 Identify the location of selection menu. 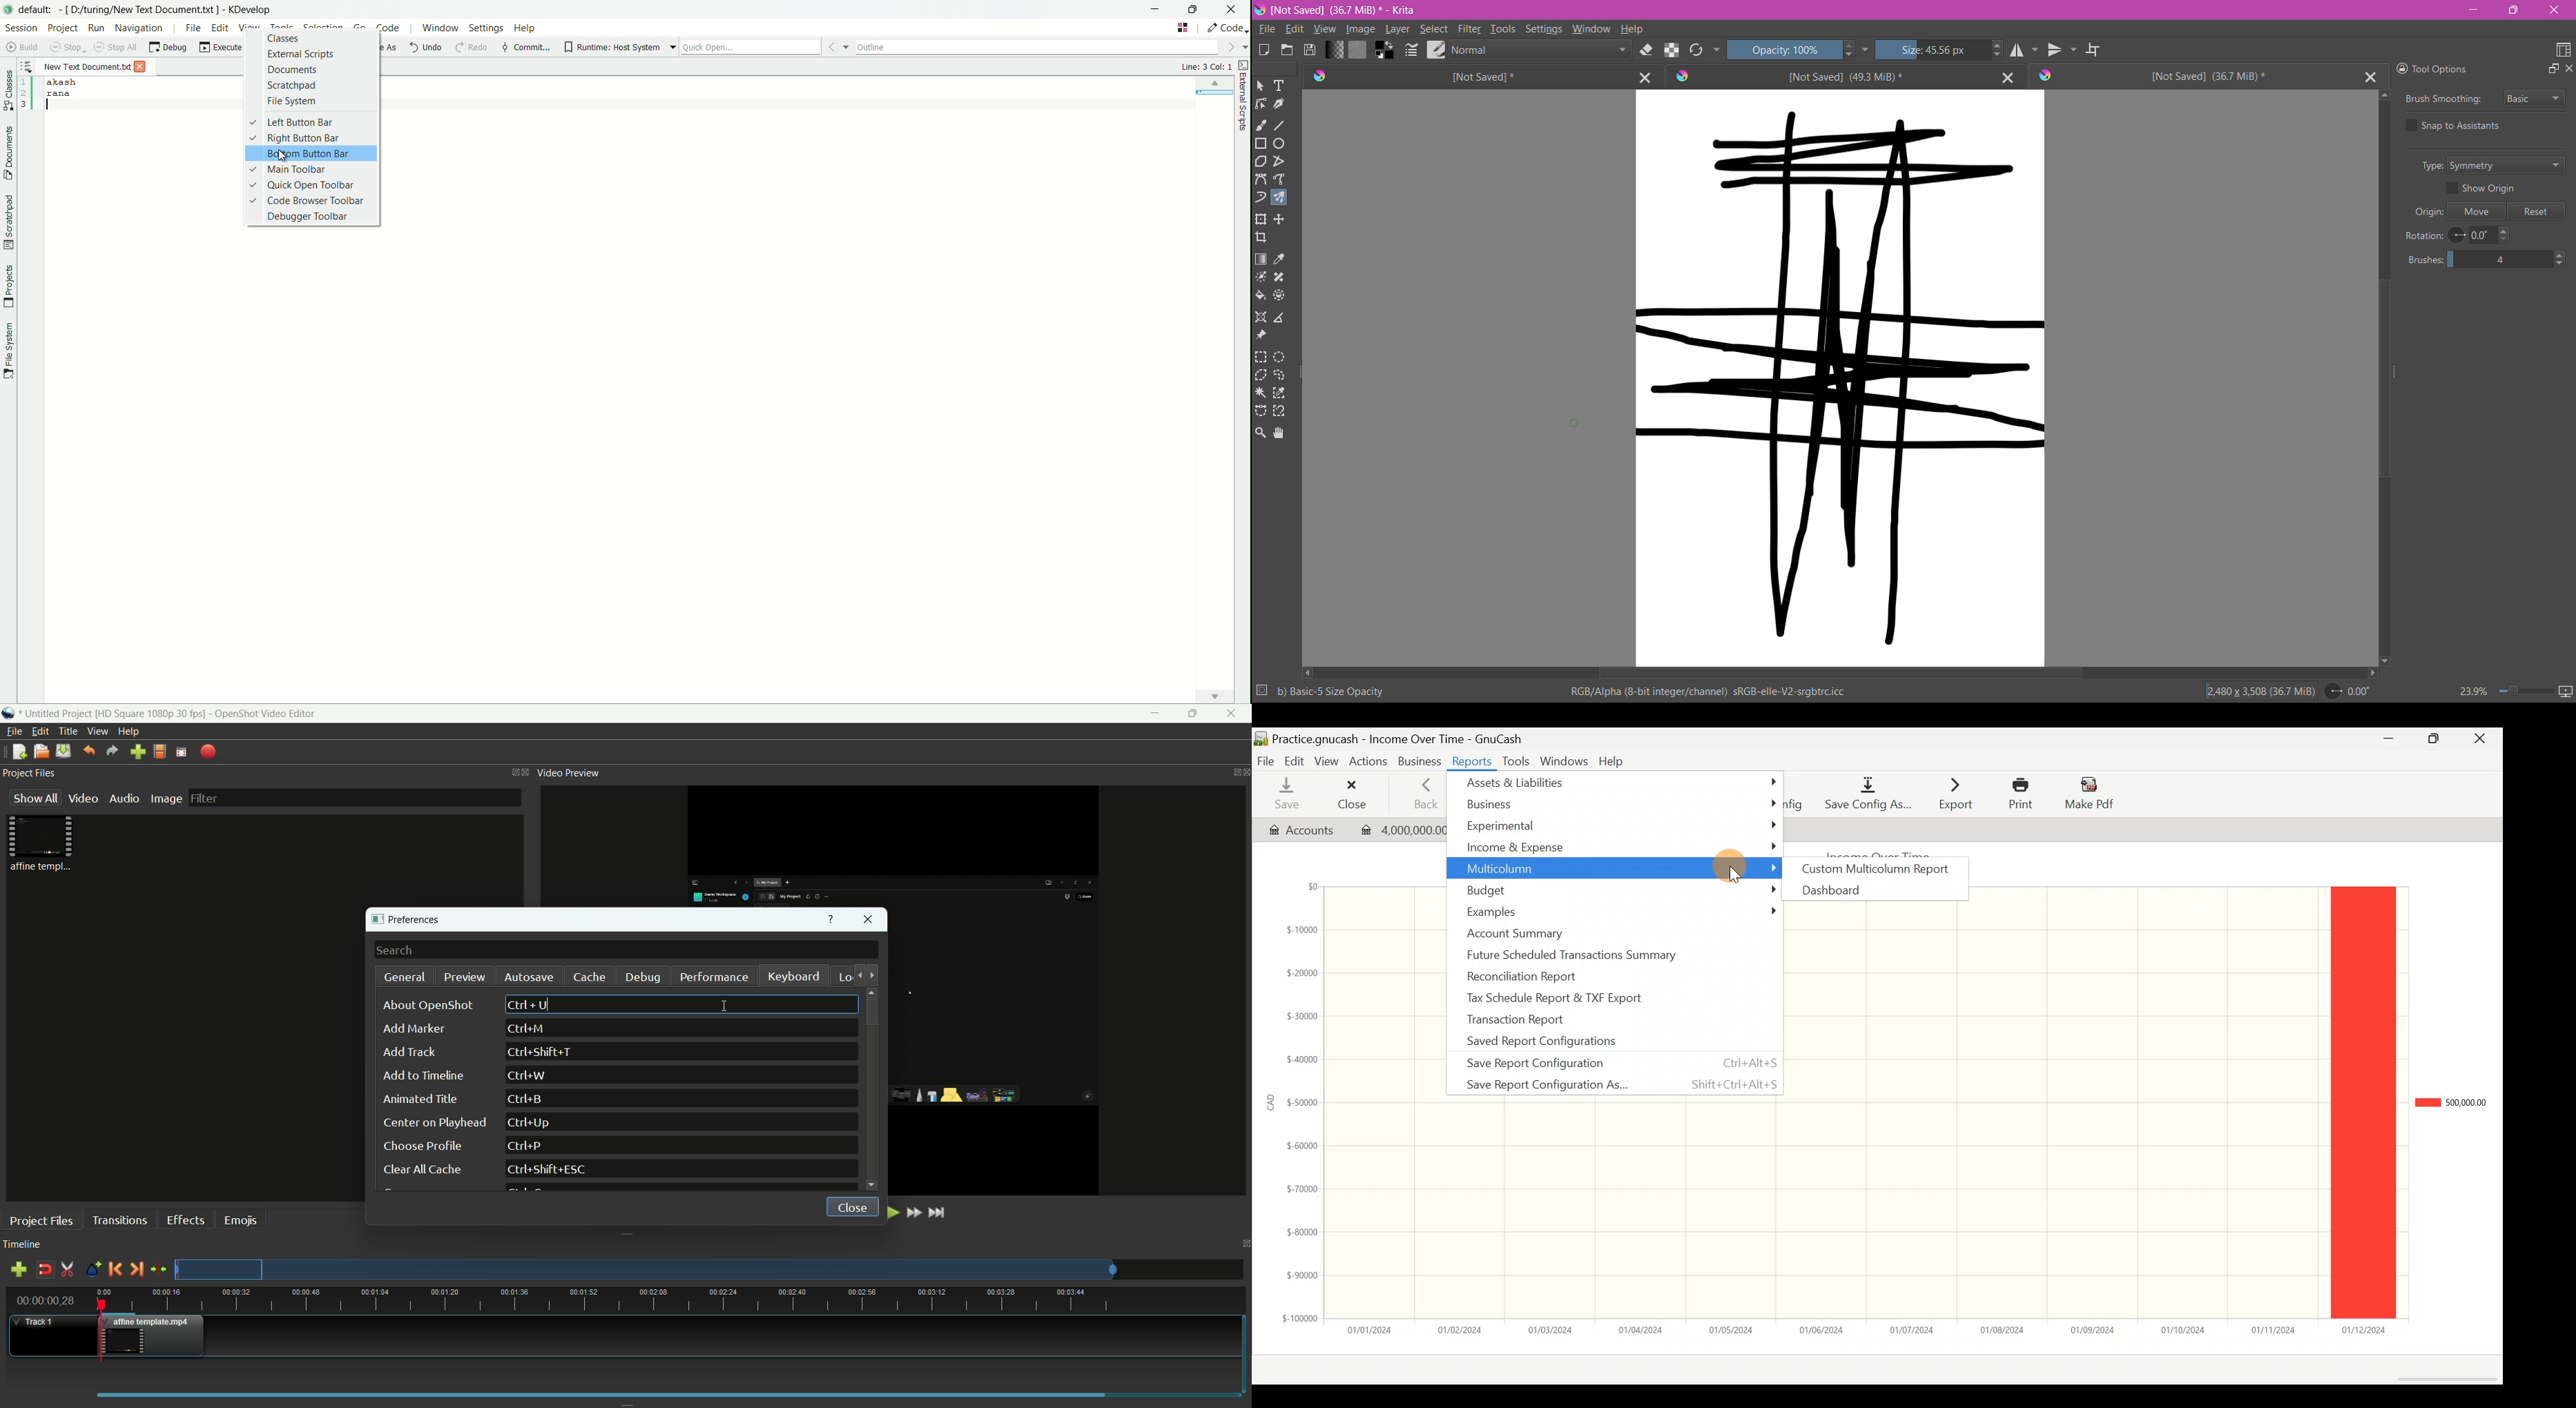
(321, 27).